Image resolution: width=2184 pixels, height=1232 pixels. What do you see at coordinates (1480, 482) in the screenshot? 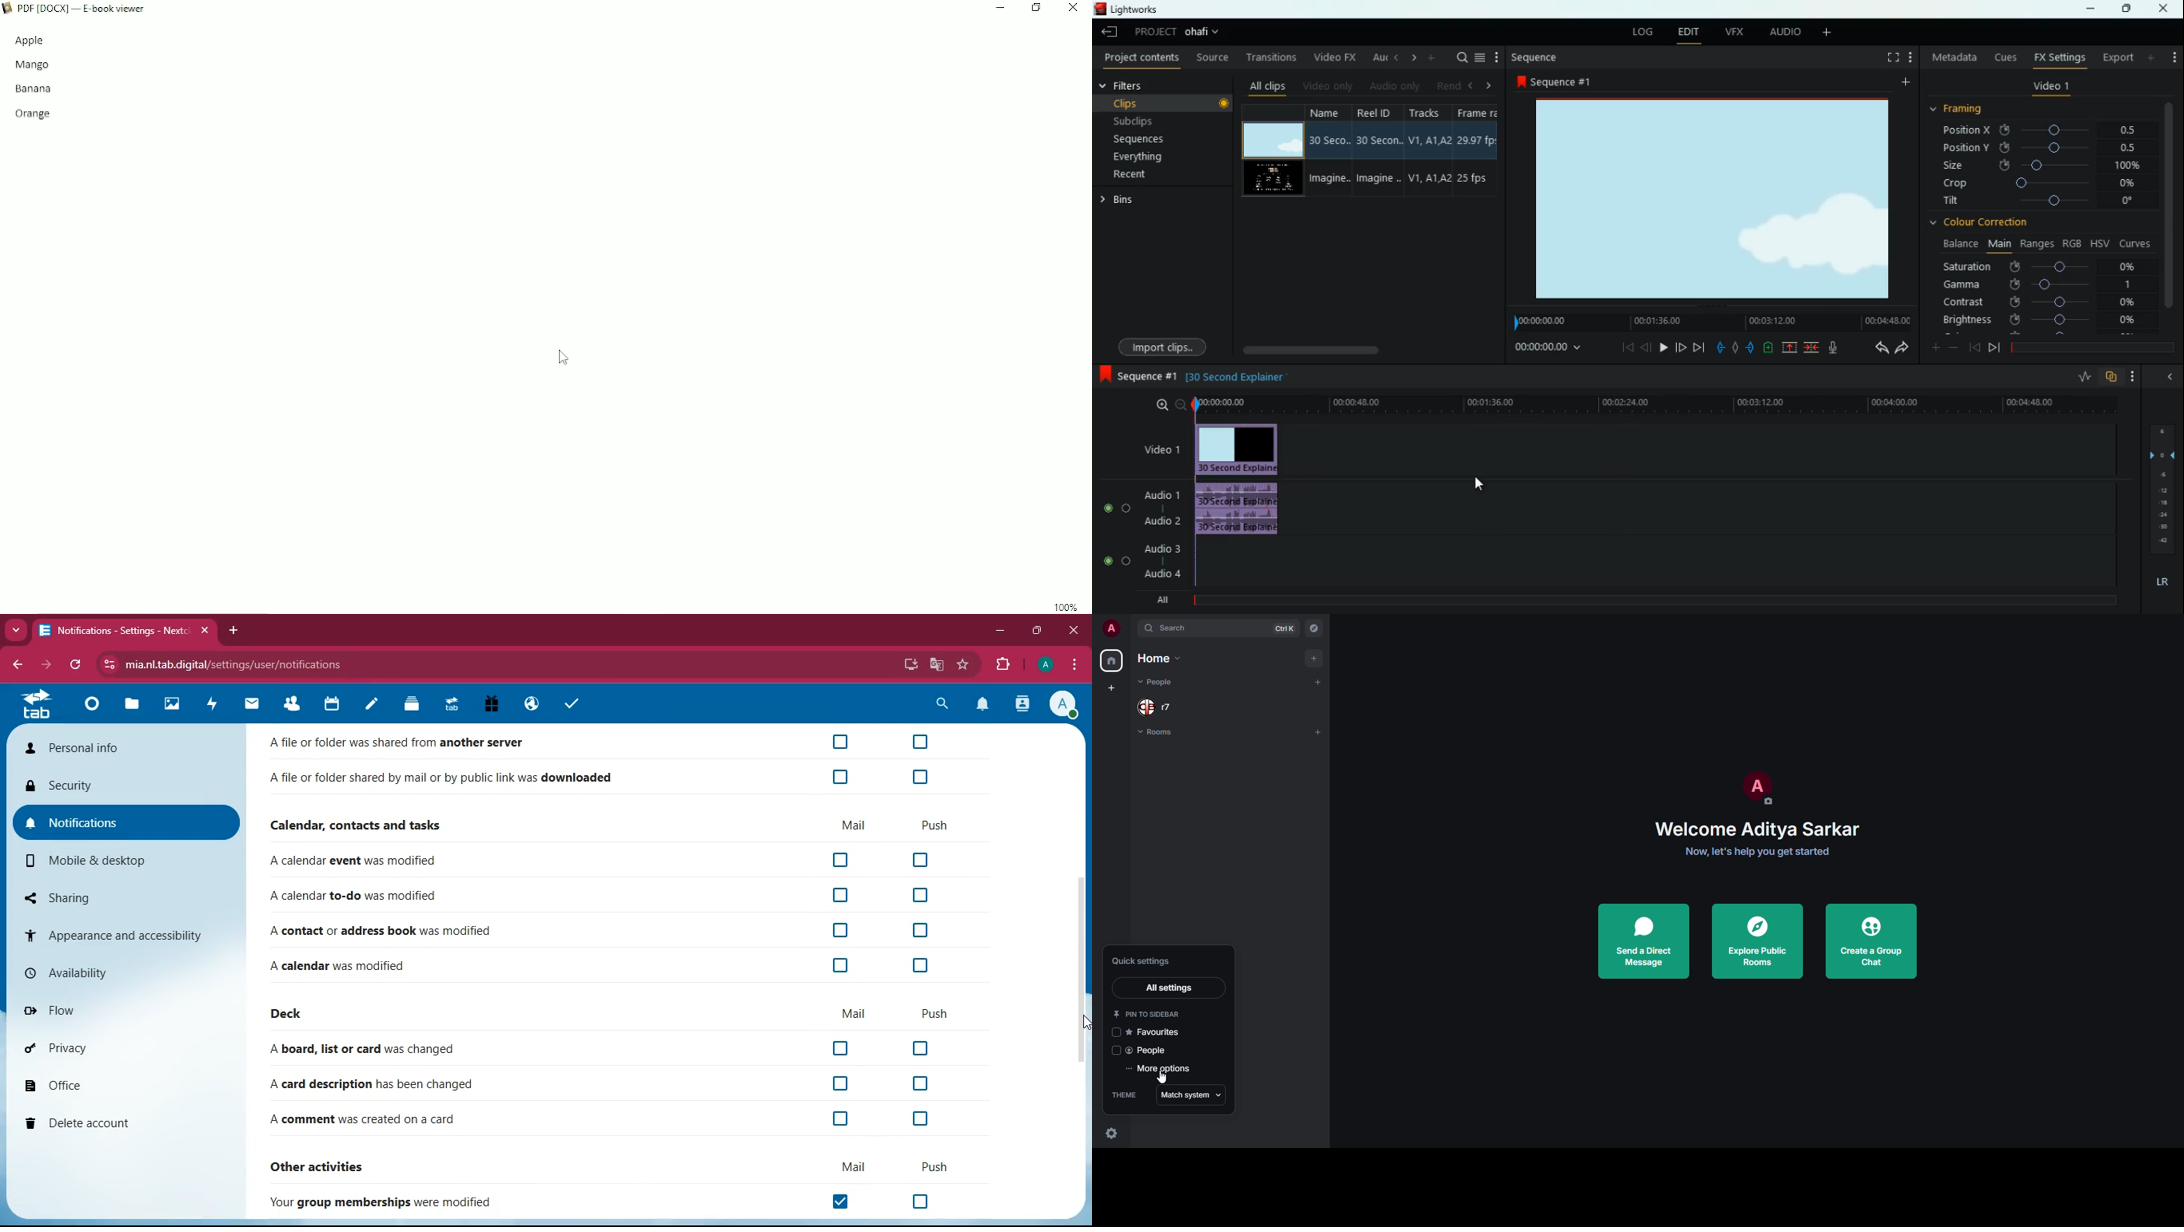
I see `cursor` at bounding box center [1480, 482].